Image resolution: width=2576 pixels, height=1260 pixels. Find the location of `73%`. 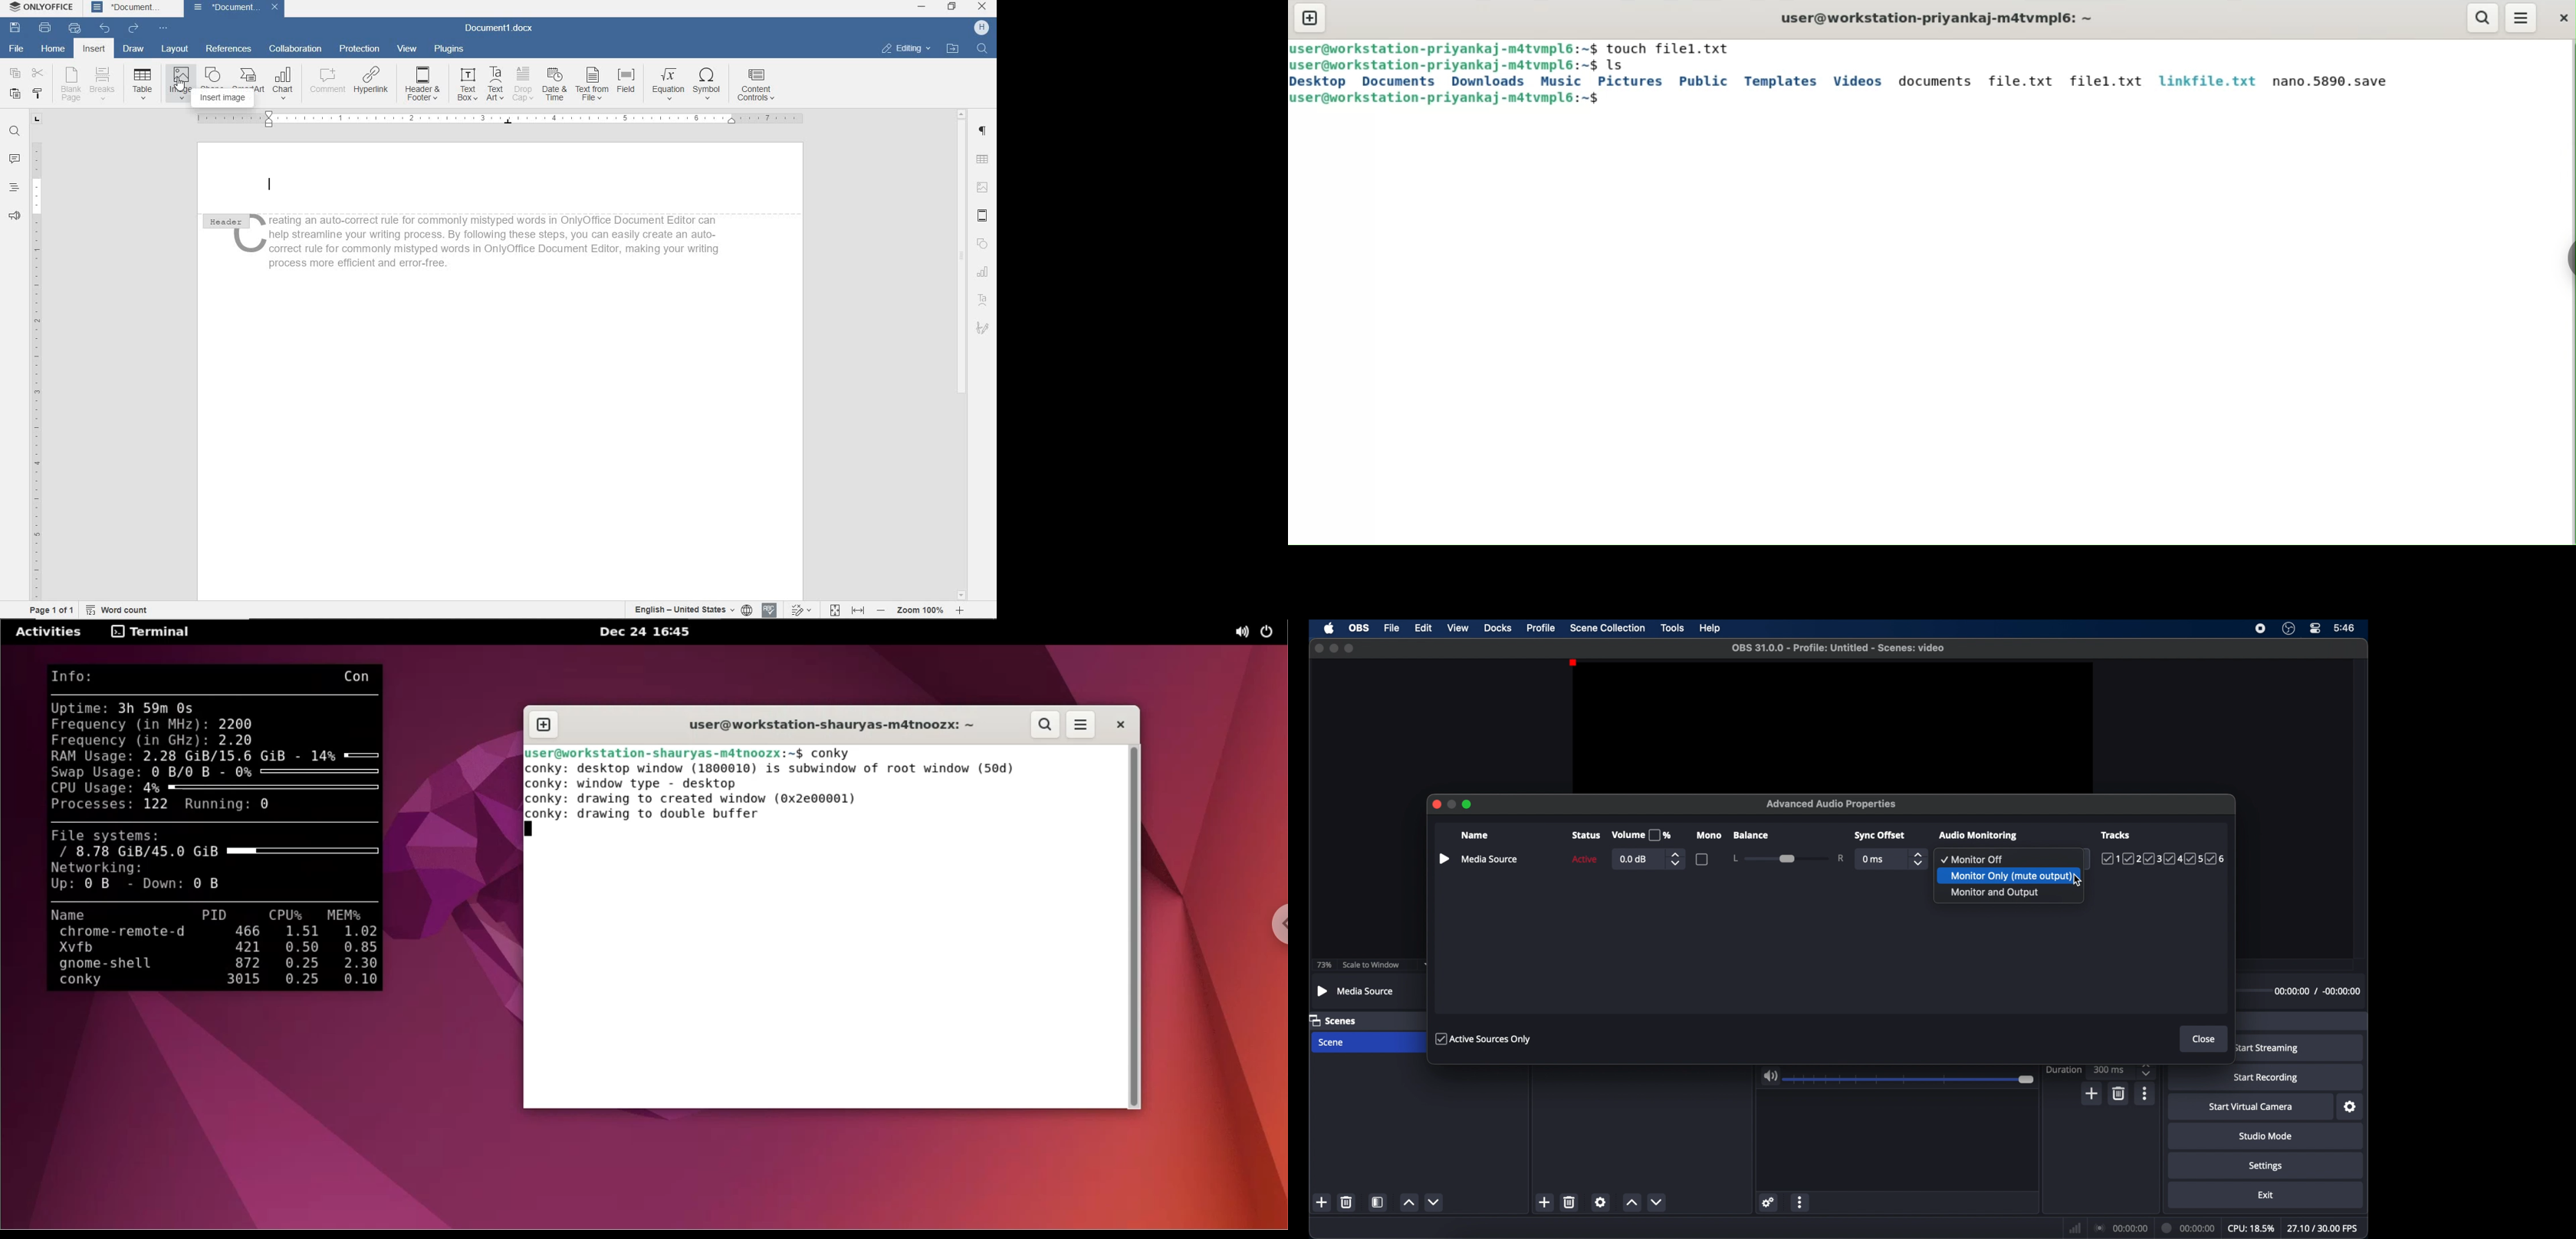

73% is located at coordinates (1324, 965).